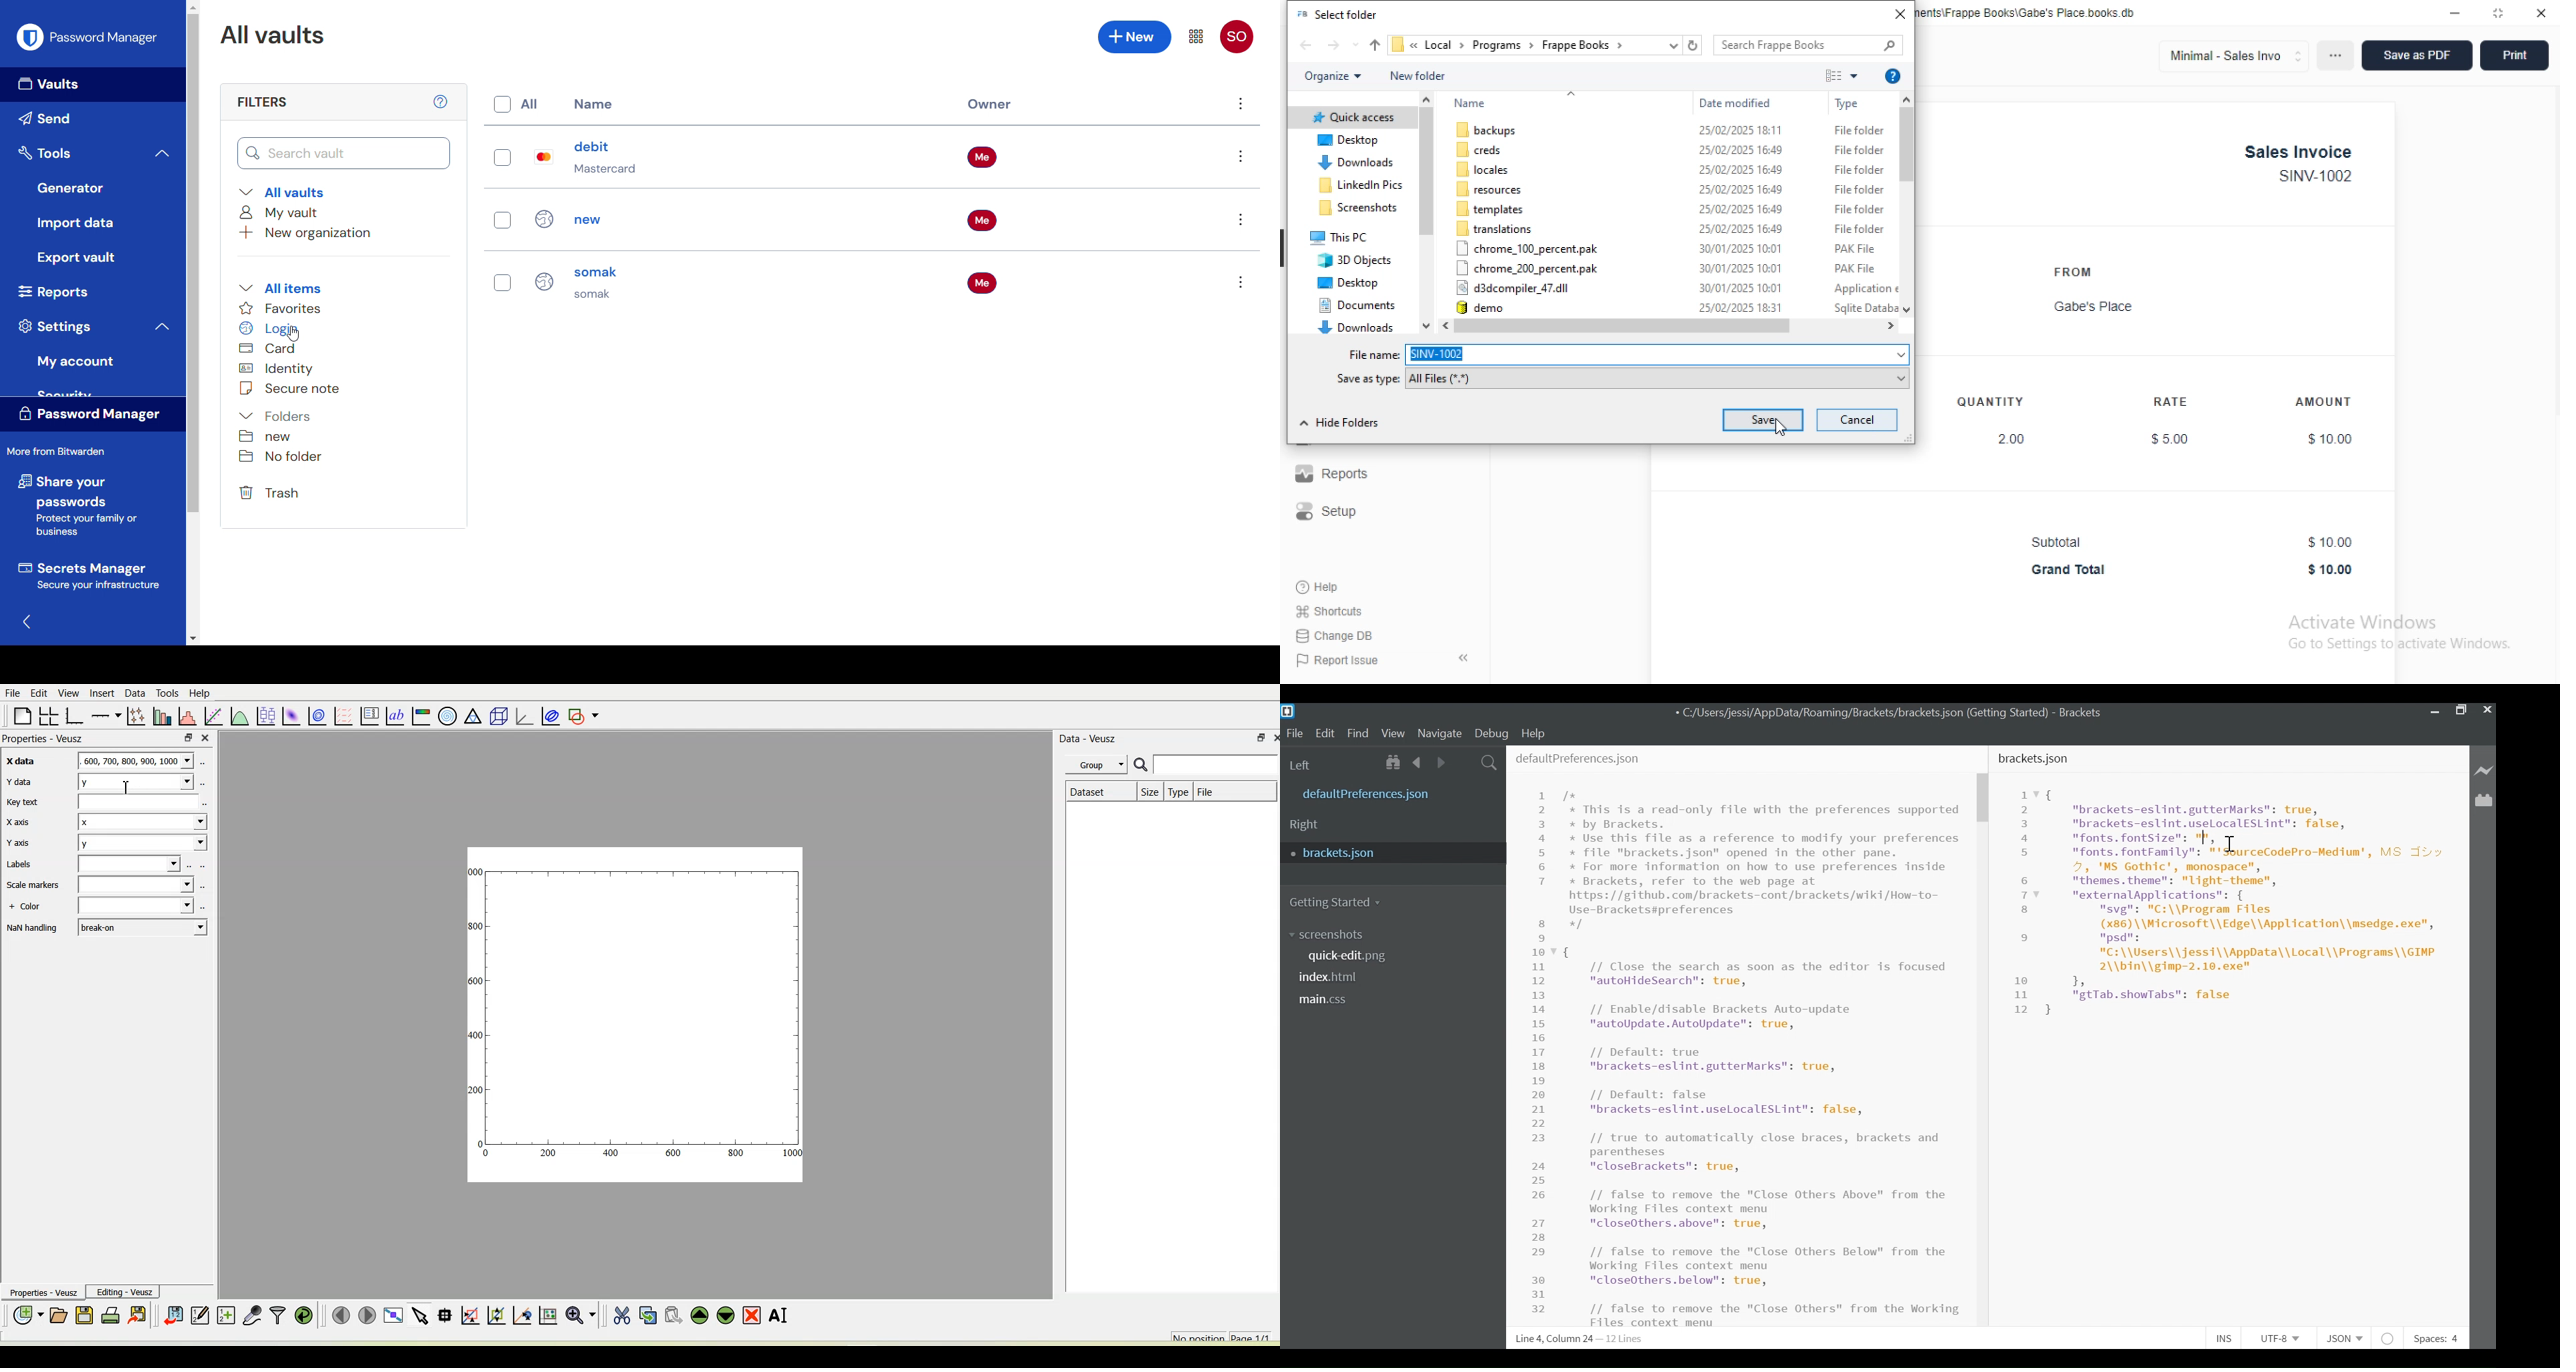  Describe the element at coordinates (275, 417) in the screenshot. I see `Folders ` at that location.